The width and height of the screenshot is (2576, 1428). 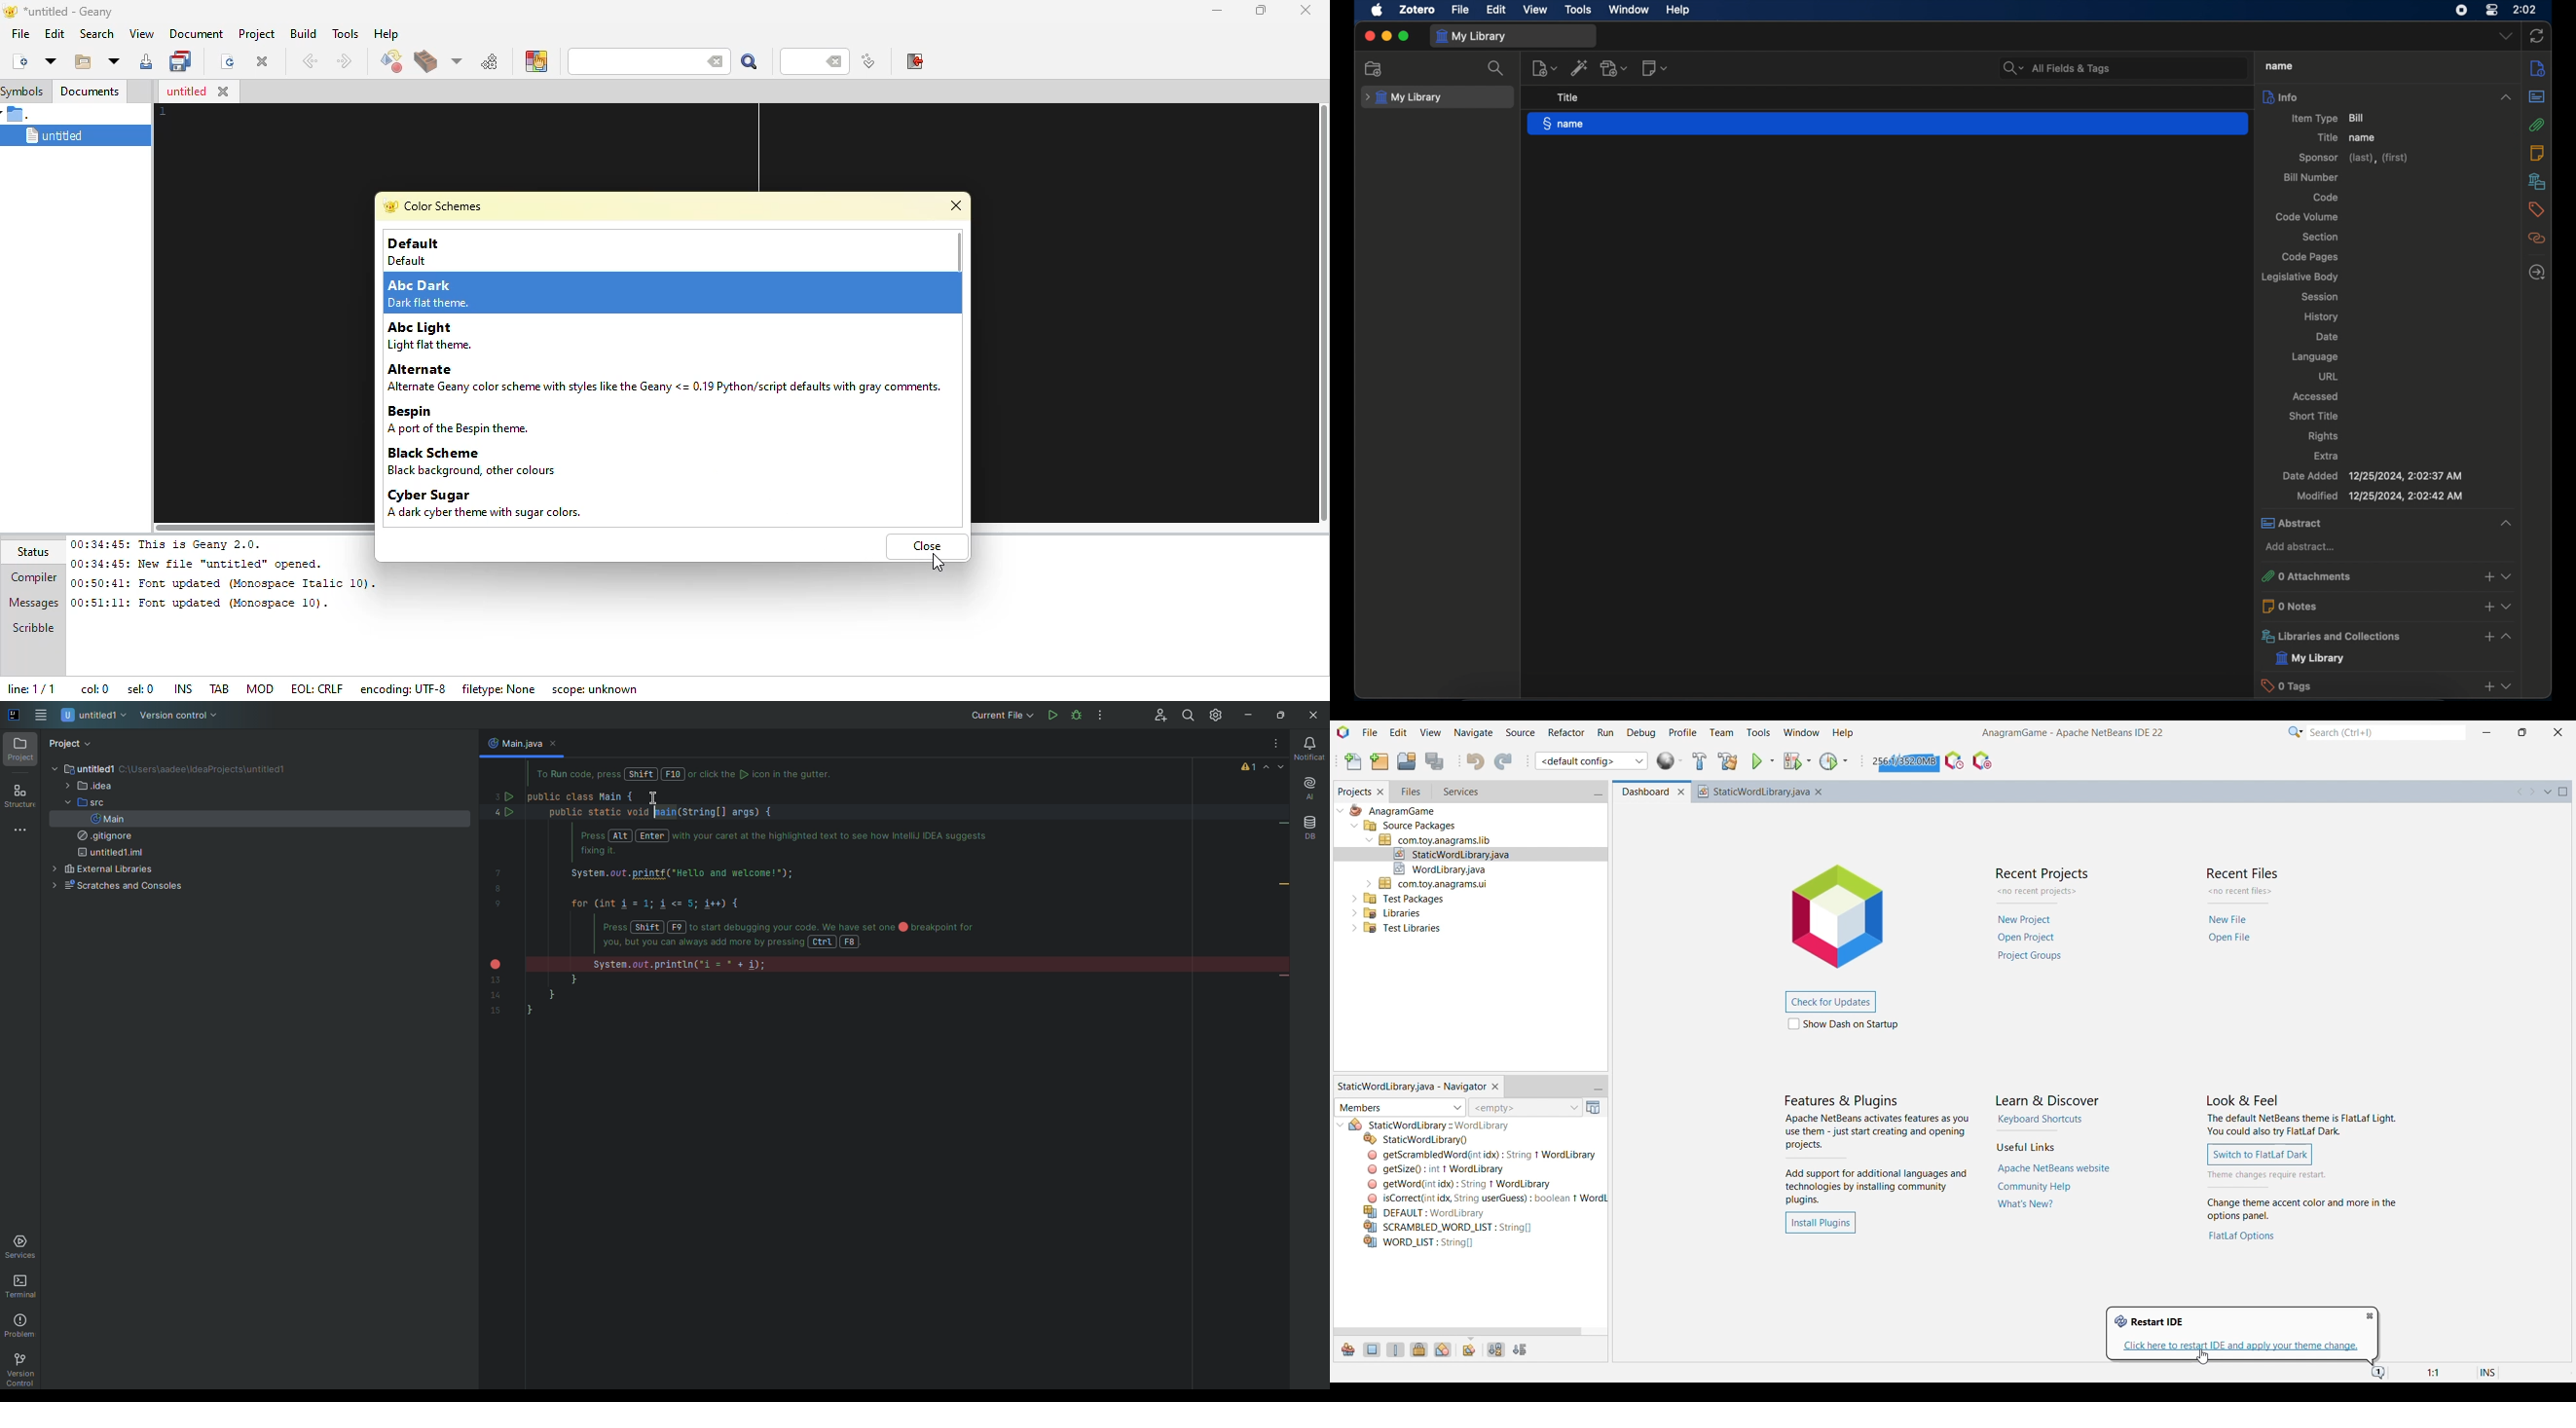 I want to click on short title, so click(x=2314, y=415).